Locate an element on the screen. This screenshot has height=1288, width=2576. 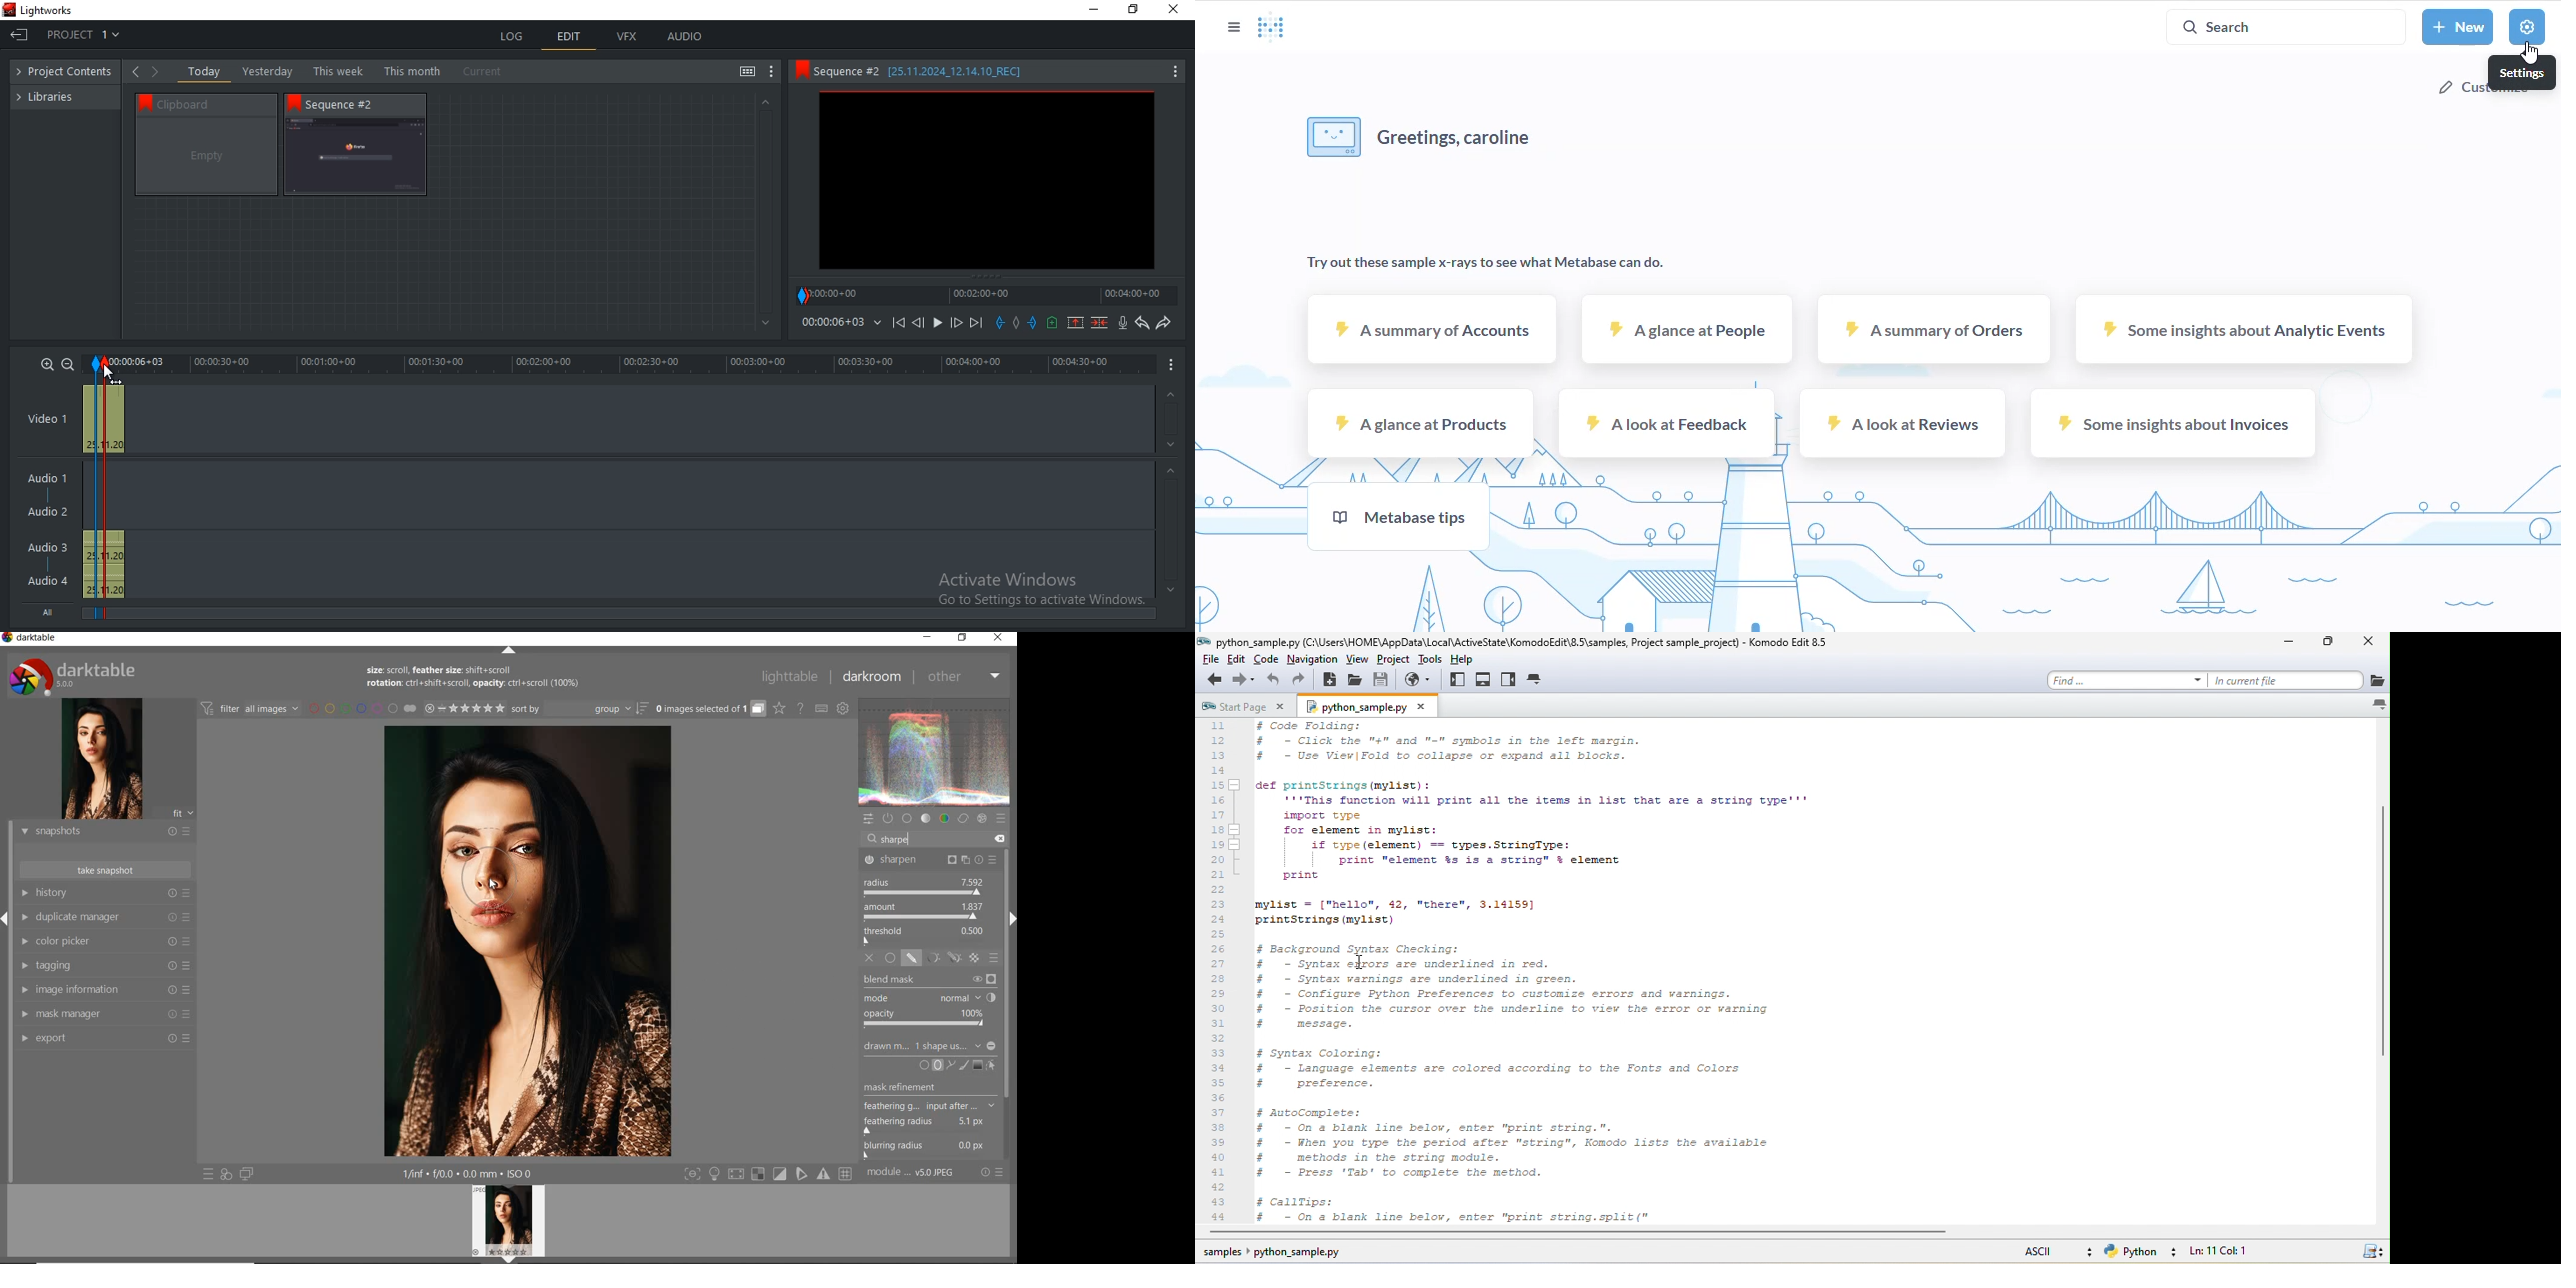
minimize is located at coordinates (1095, 10).